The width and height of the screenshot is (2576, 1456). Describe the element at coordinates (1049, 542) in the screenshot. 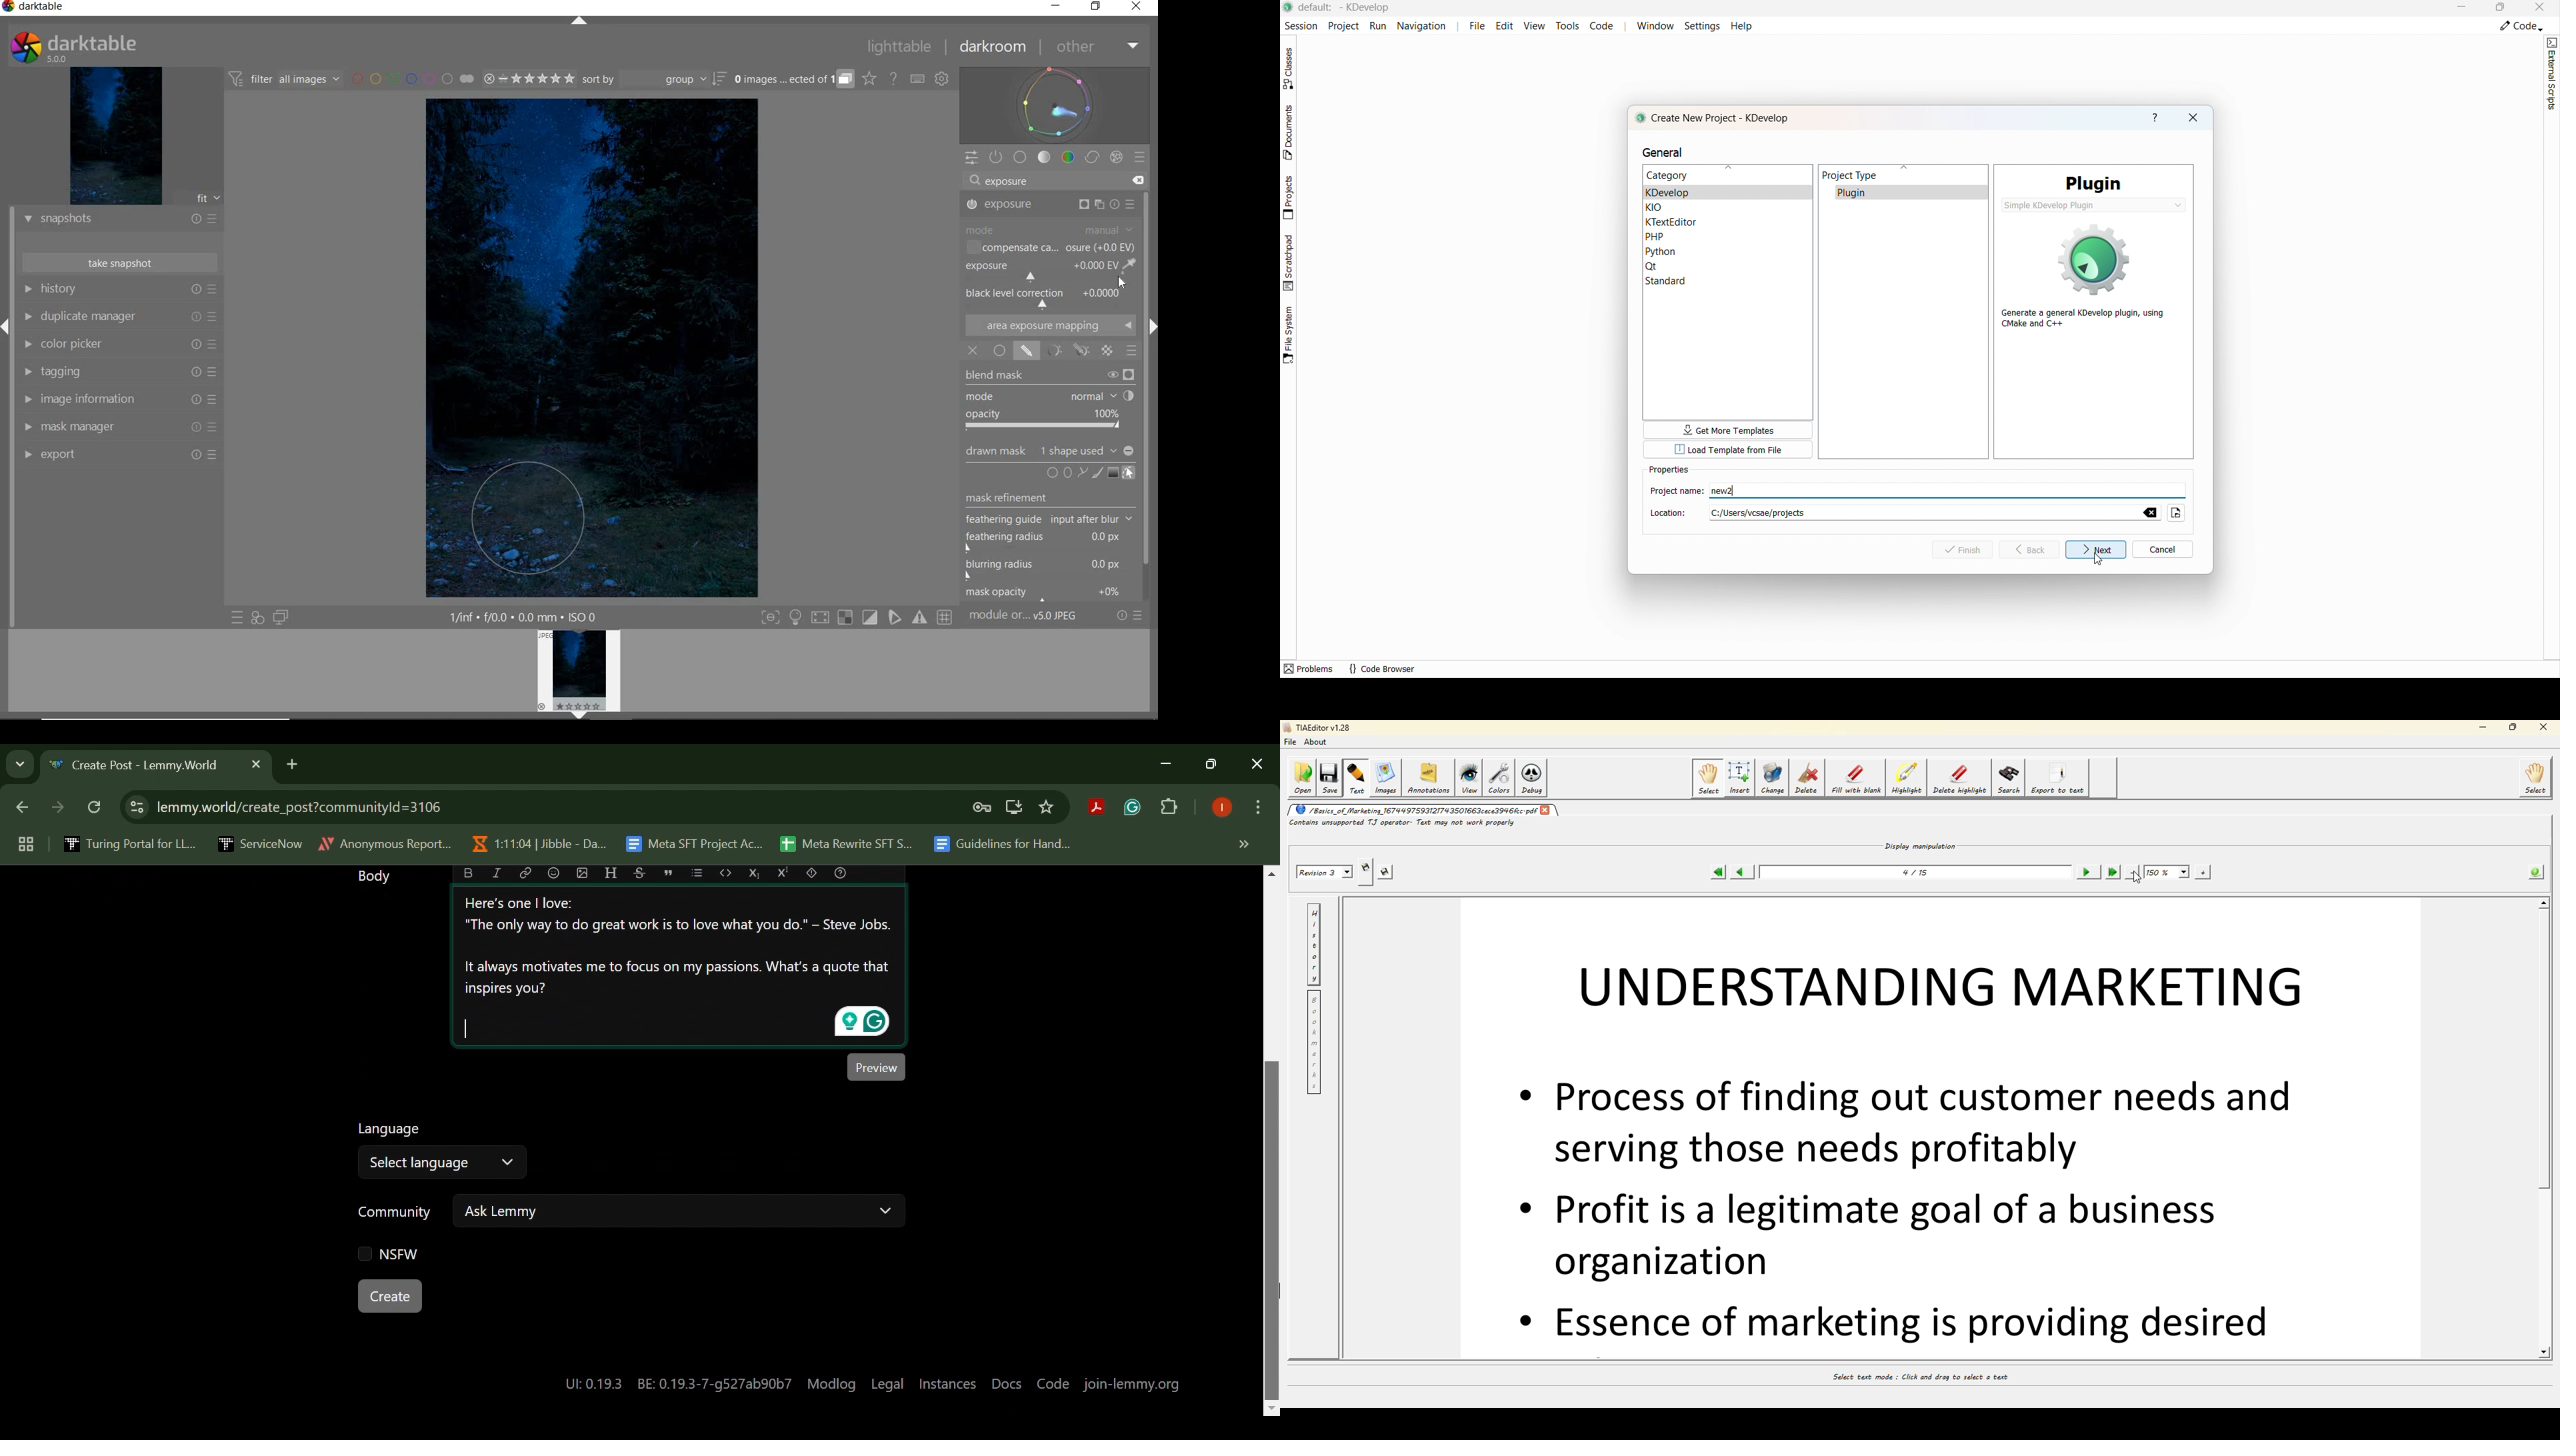

I see `feathering radius` at that location.